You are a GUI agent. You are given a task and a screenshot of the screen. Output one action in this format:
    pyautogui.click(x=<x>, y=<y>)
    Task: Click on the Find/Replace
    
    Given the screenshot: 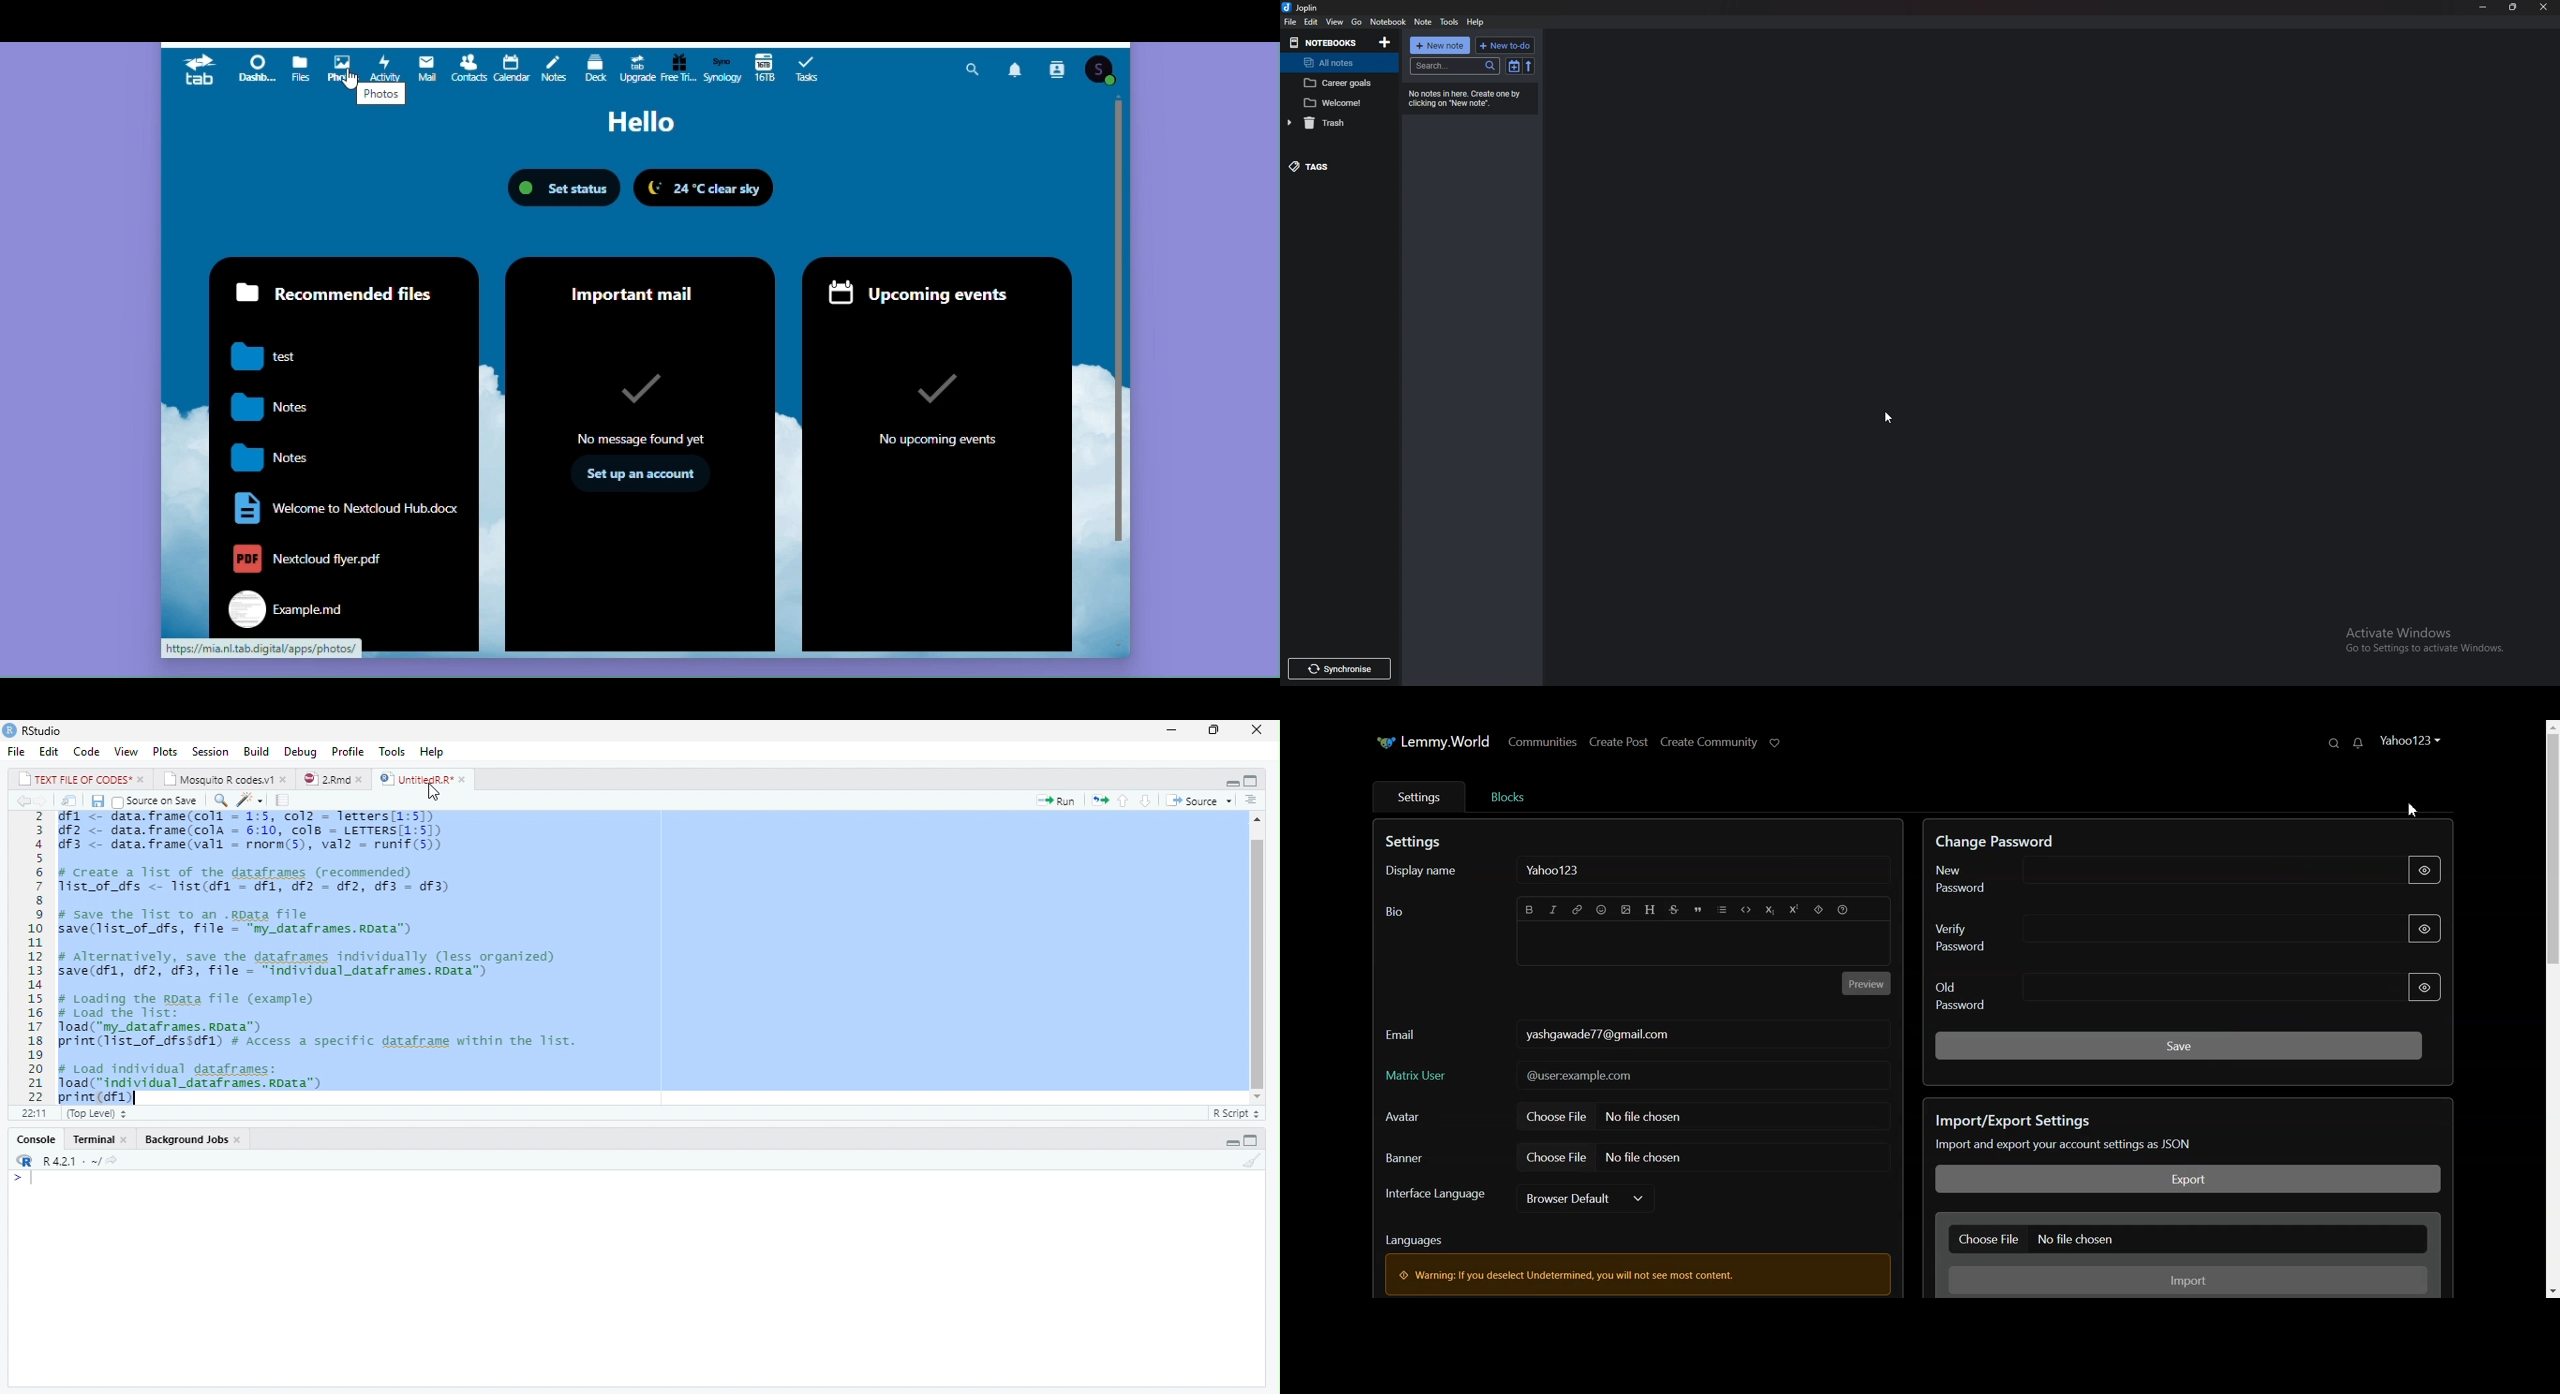 What is the action you would take?
    pyautogui.click(x=219, y=801)
    